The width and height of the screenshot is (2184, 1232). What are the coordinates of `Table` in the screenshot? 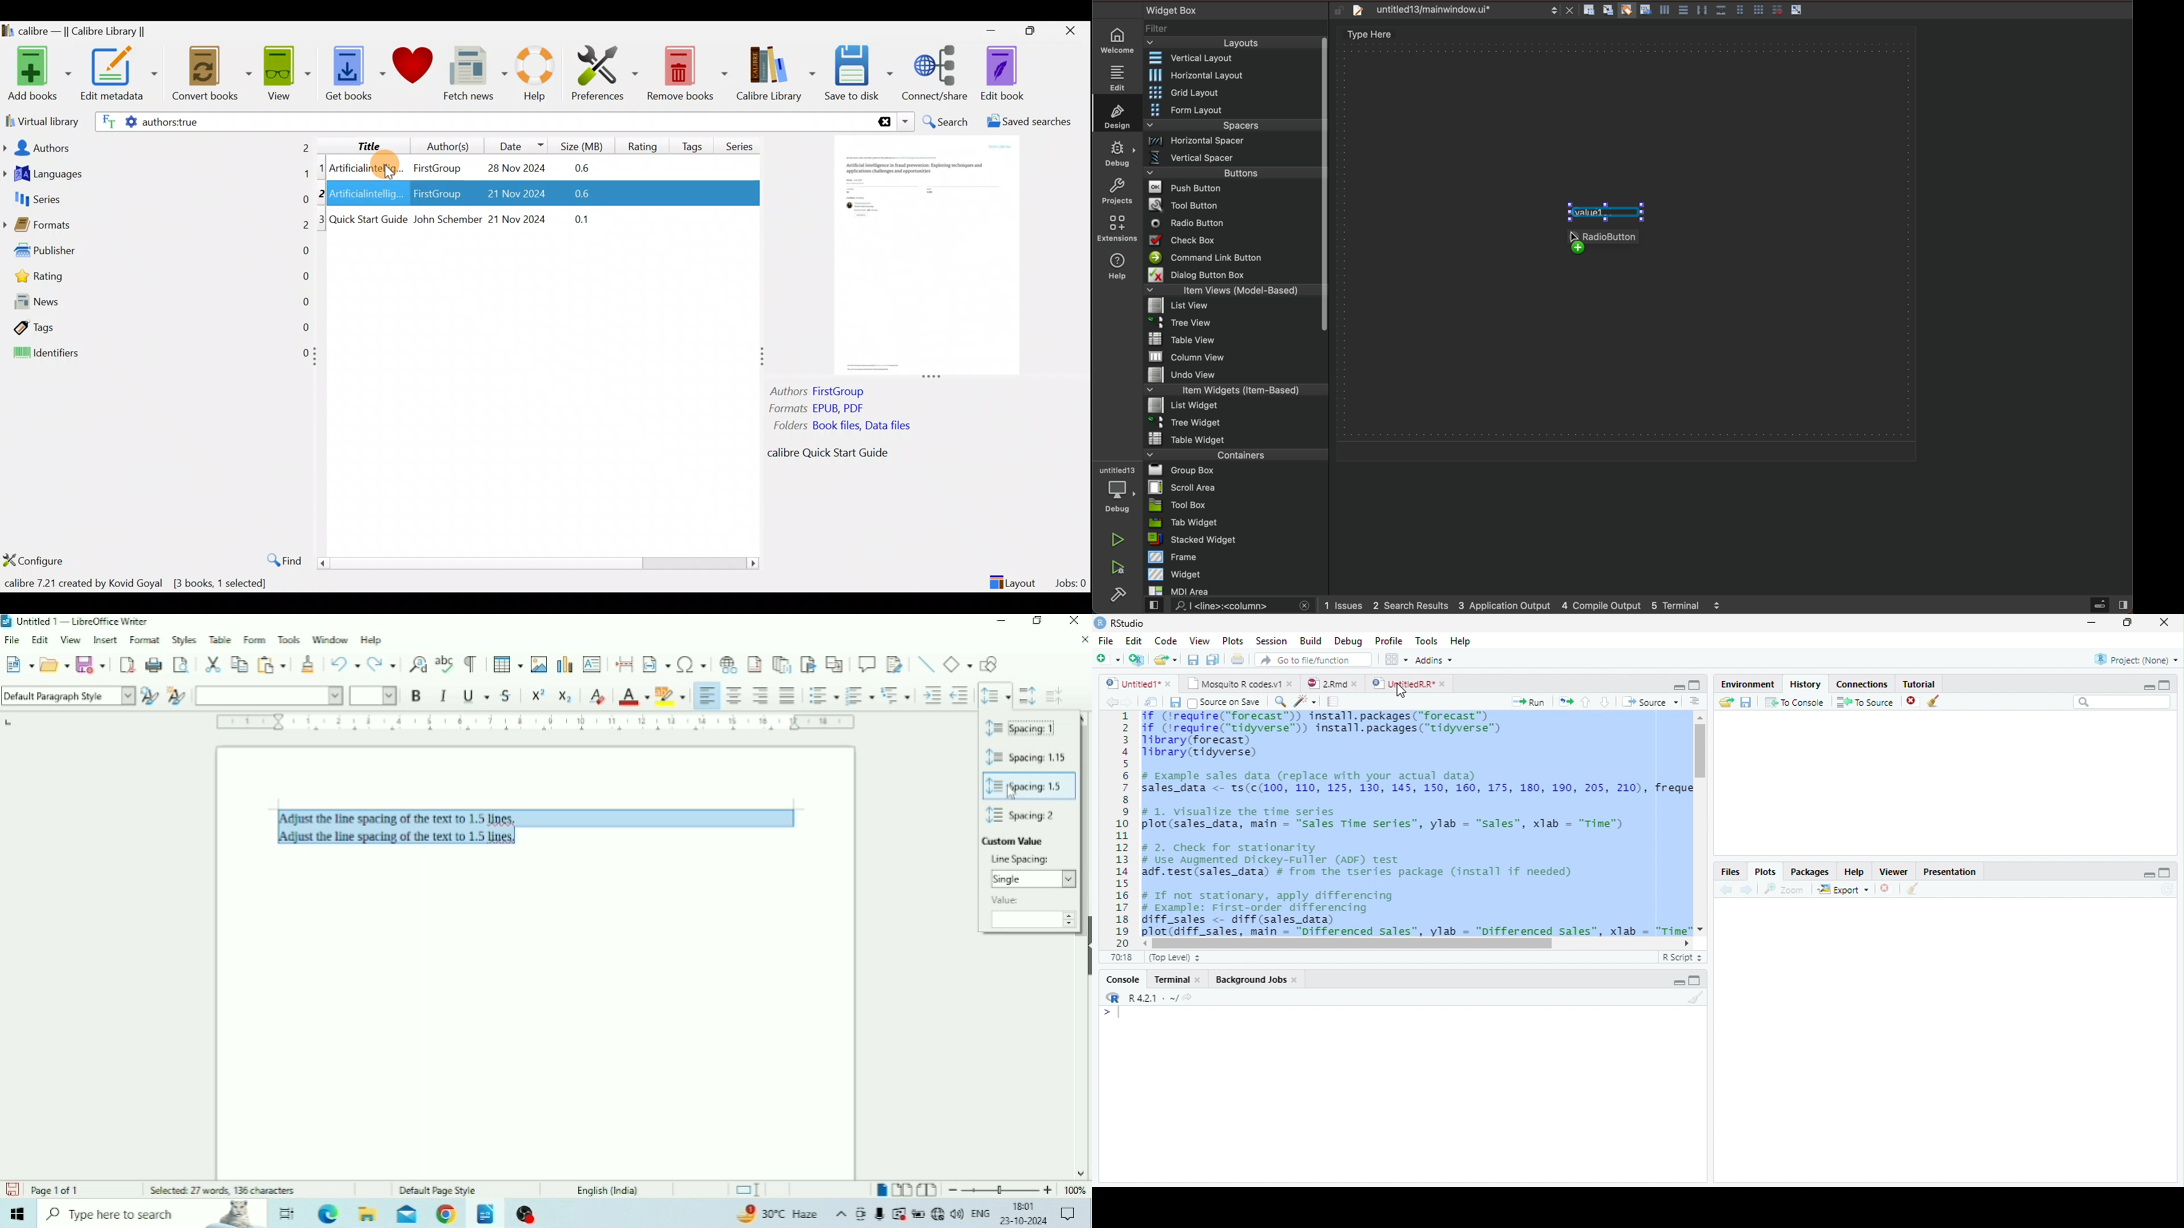 It's located at (221, 639).